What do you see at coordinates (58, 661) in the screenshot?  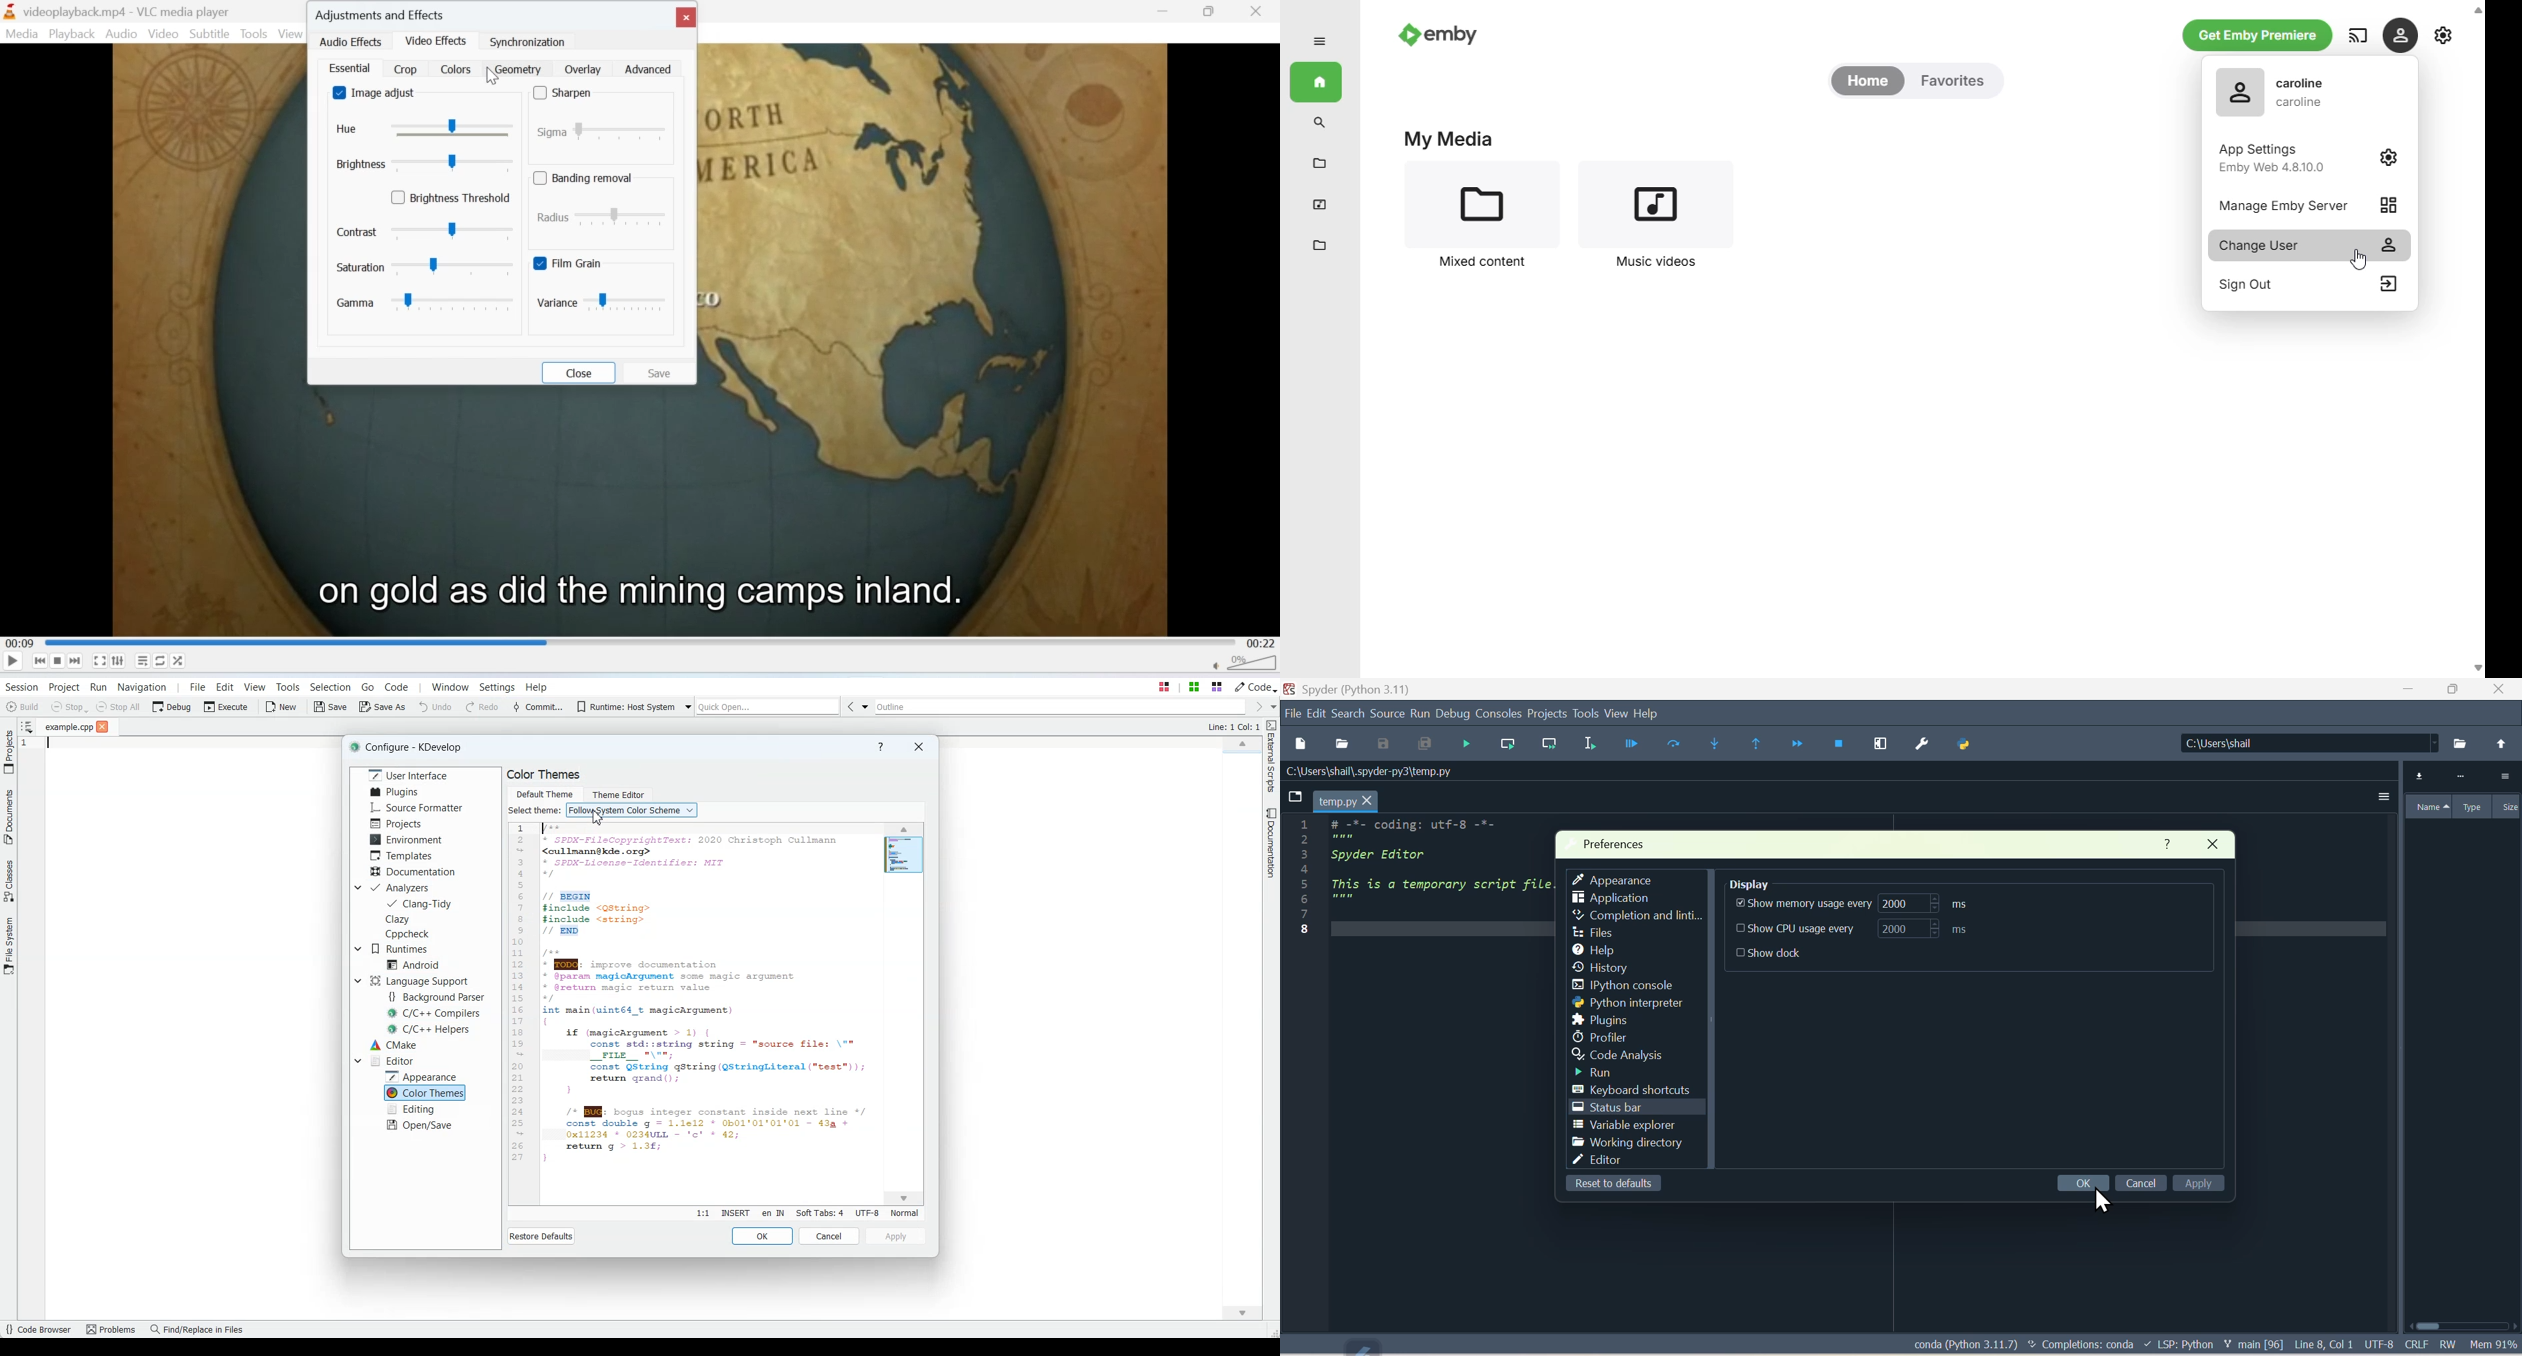 I see `Stop` at bounding box center [58, 661].